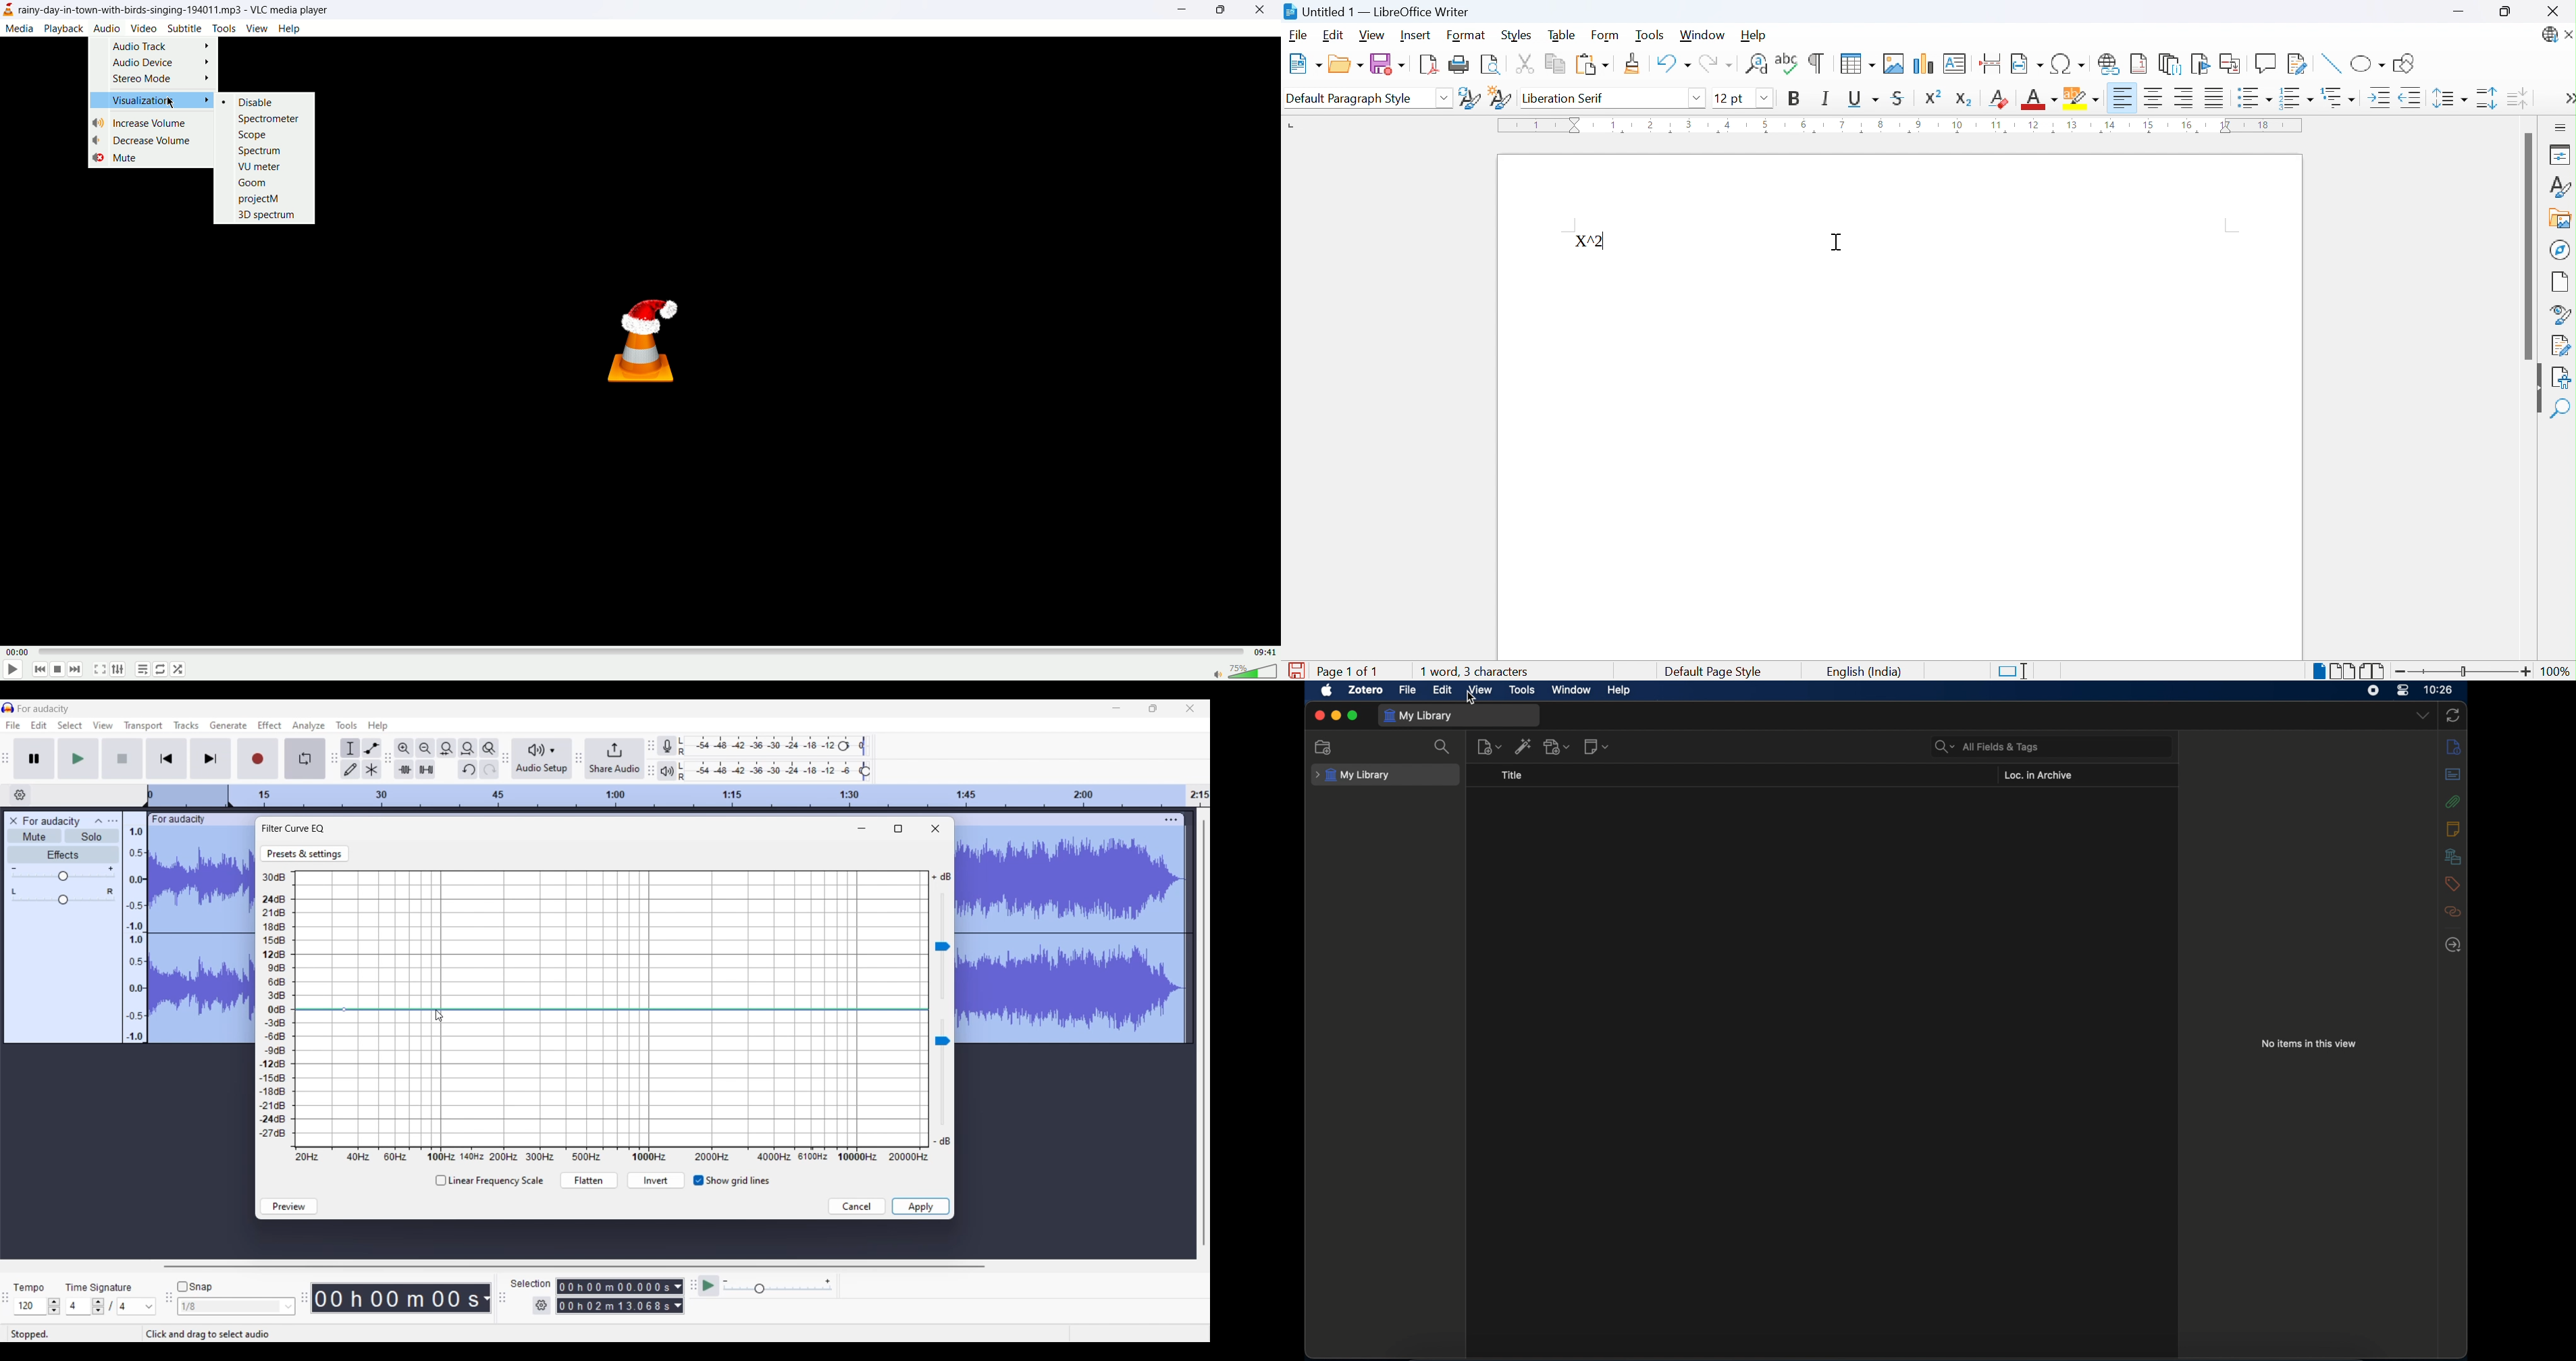 The height and width of the screenshot is (1372, 2576). I want to click on Strikethrough, so click(1899, 98).